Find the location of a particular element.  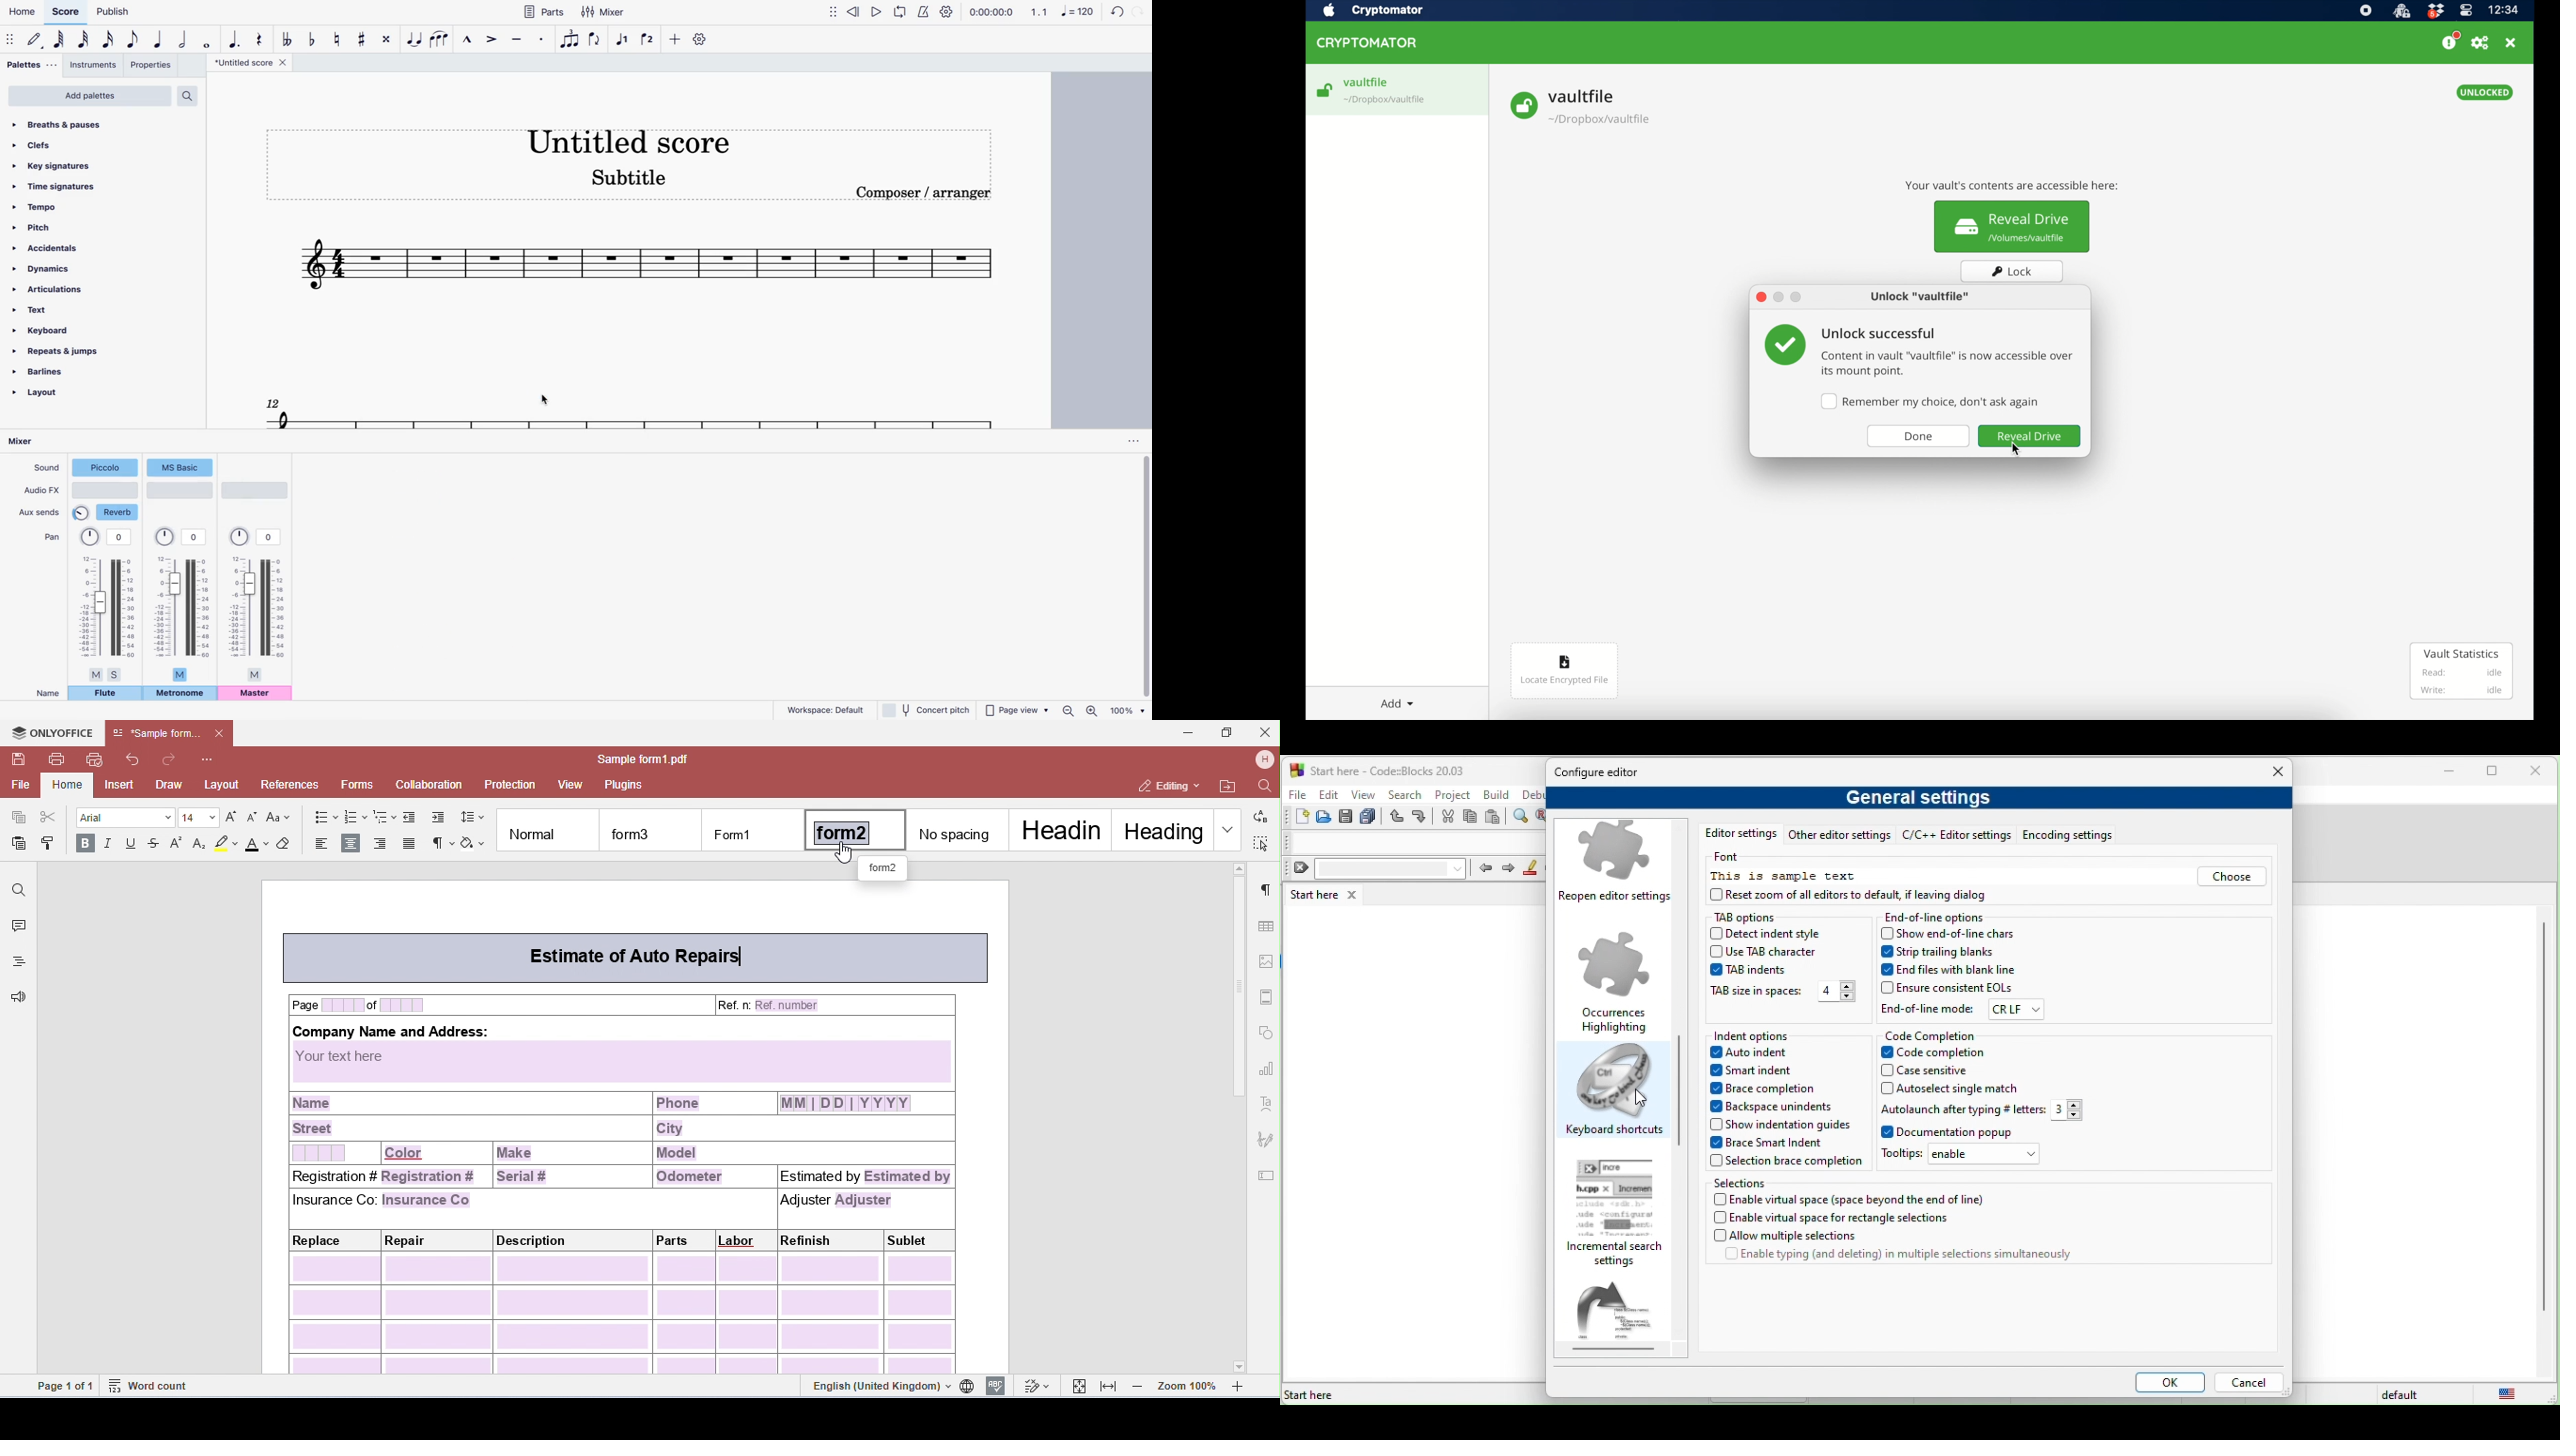

vertical scrollbar is located at coordinates (1145, 577).